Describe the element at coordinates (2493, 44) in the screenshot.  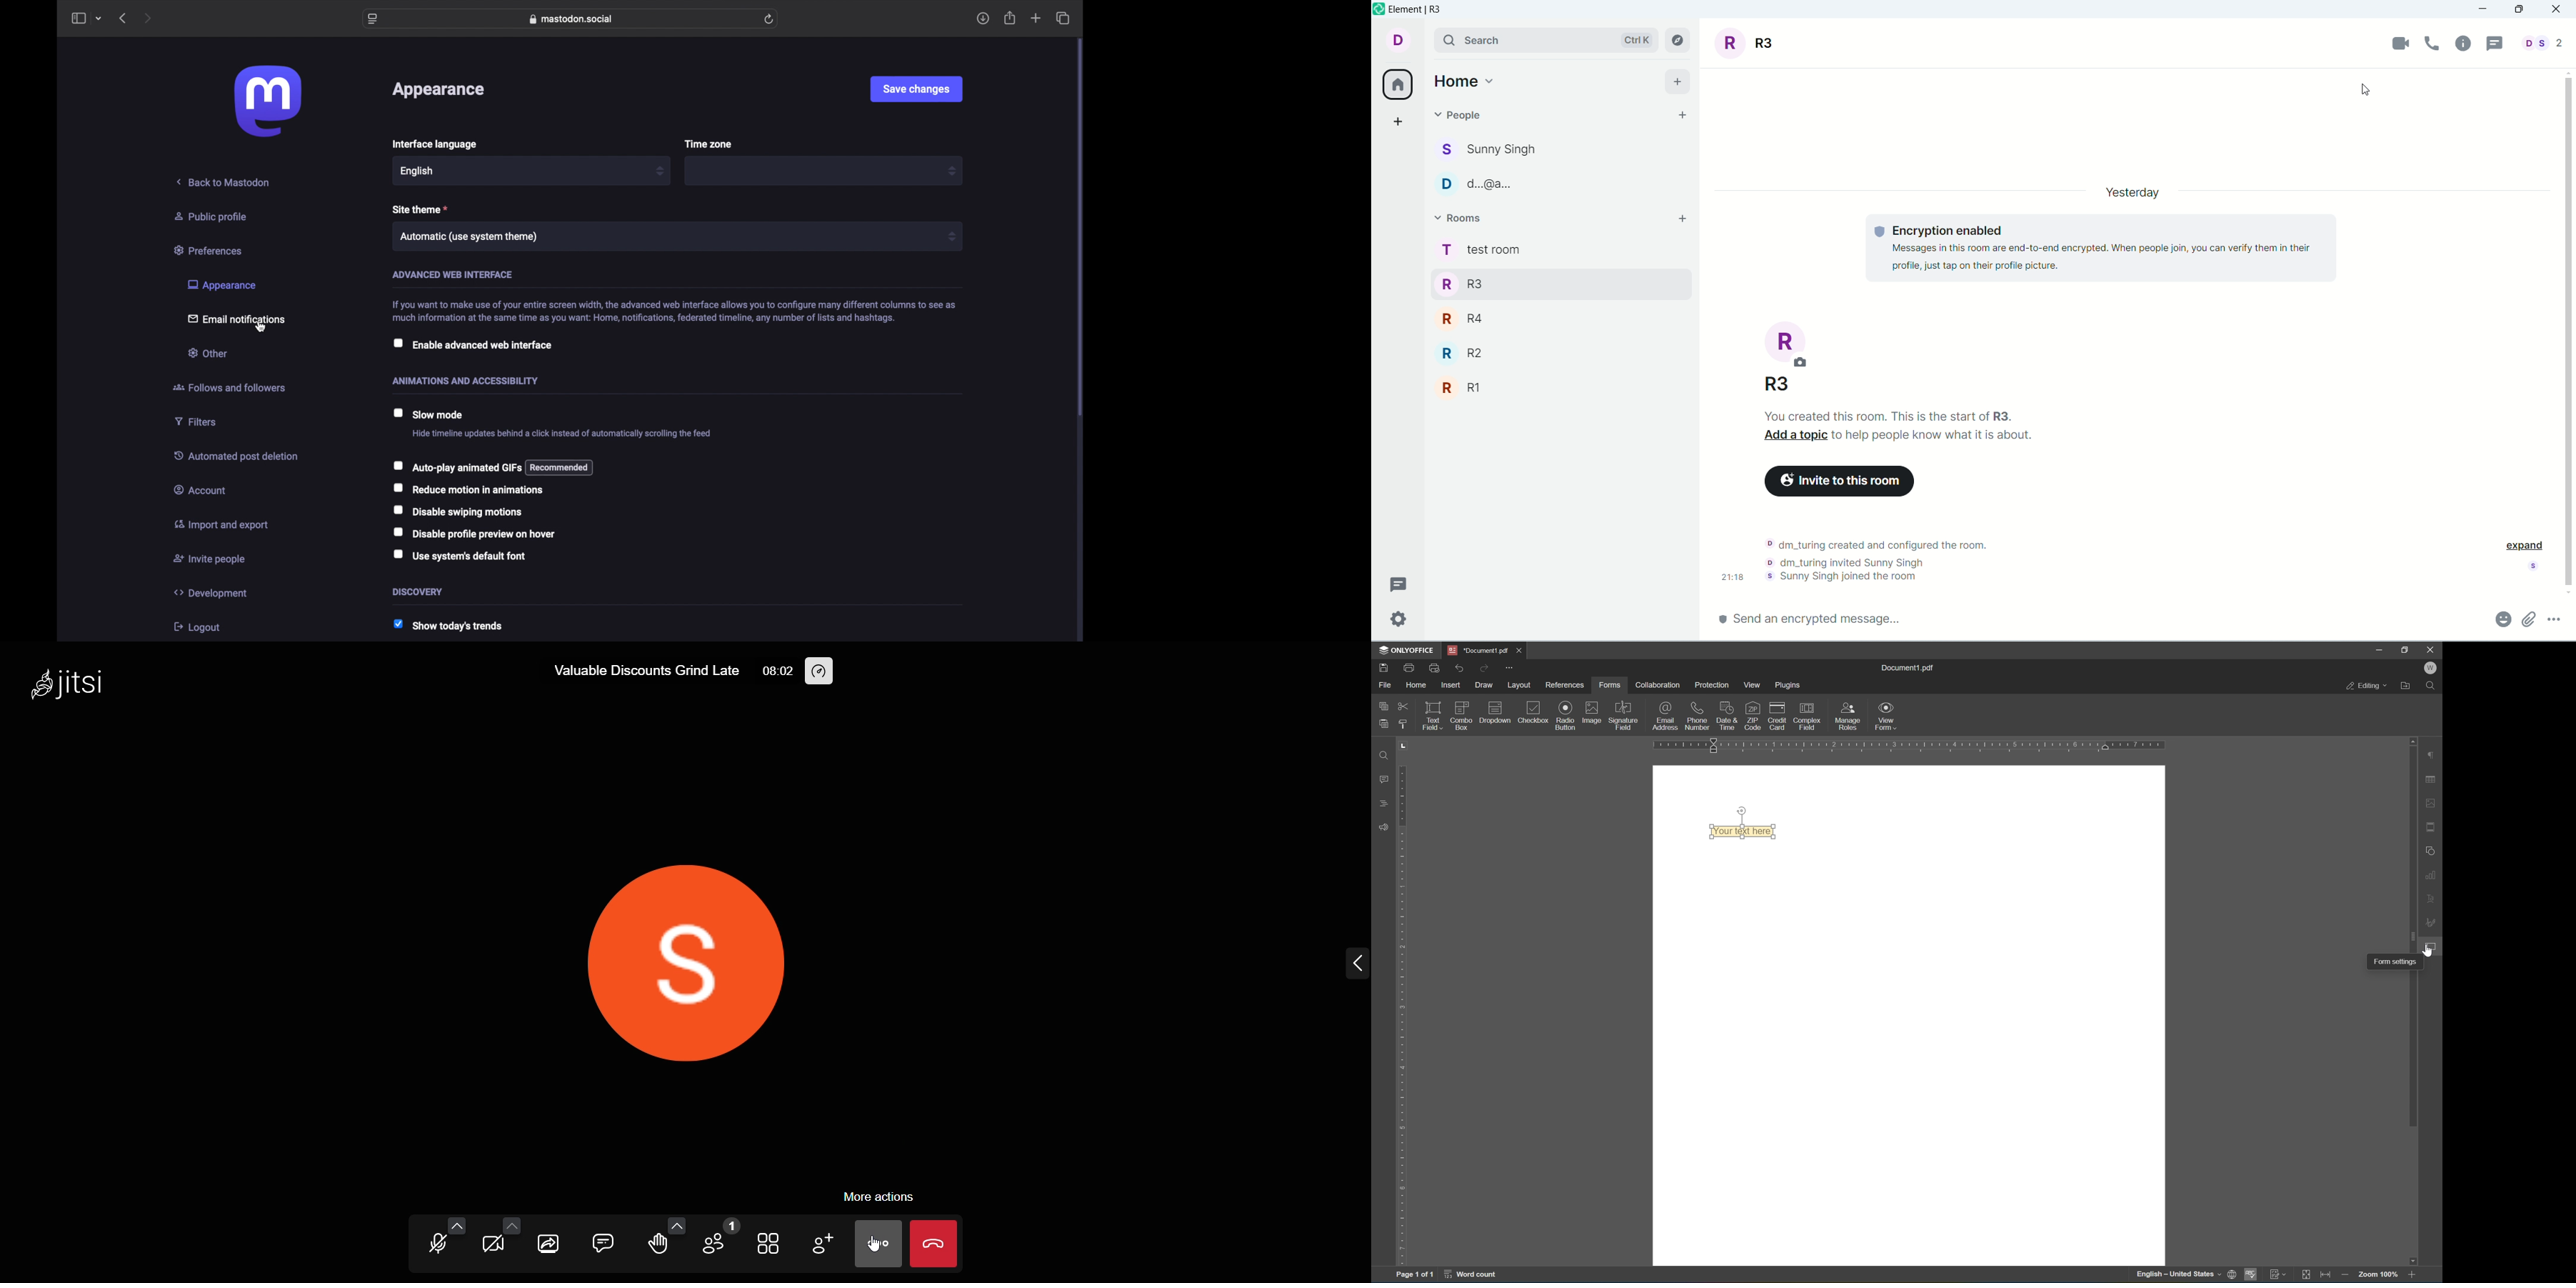
I see `threads` at that location.